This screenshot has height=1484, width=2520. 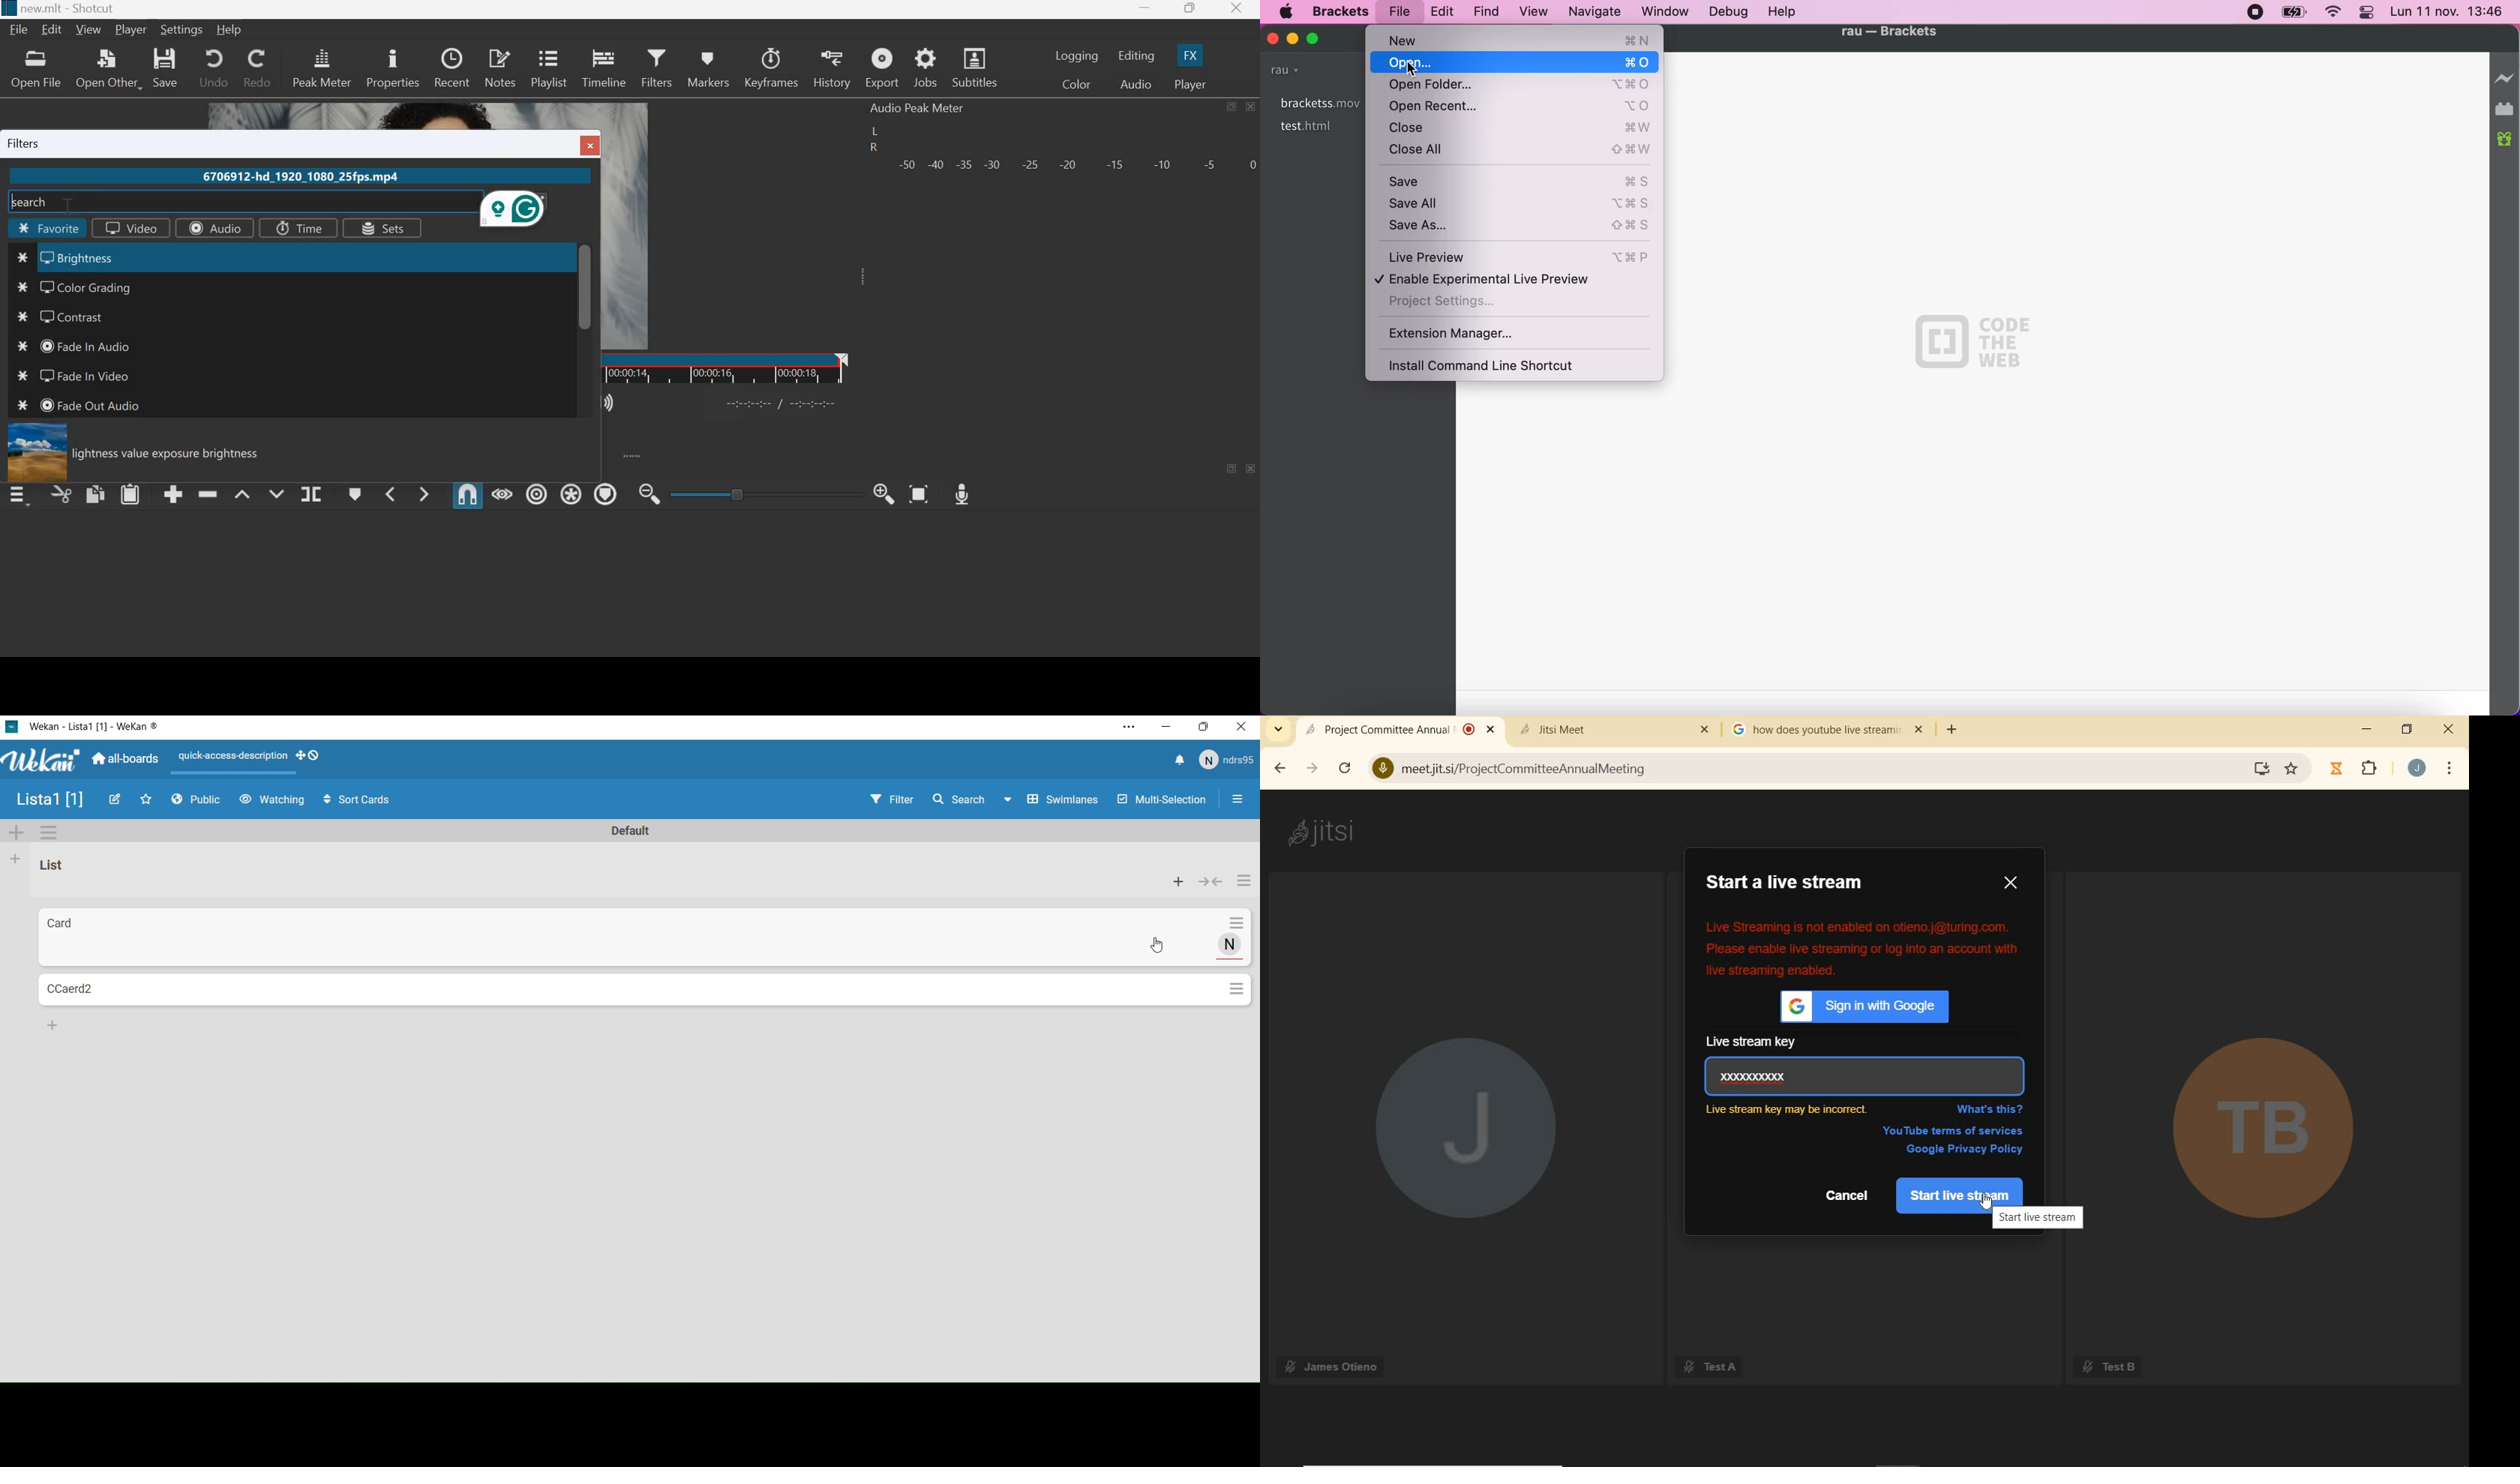 I want to click on test.html, so click(x=1306, y=126).